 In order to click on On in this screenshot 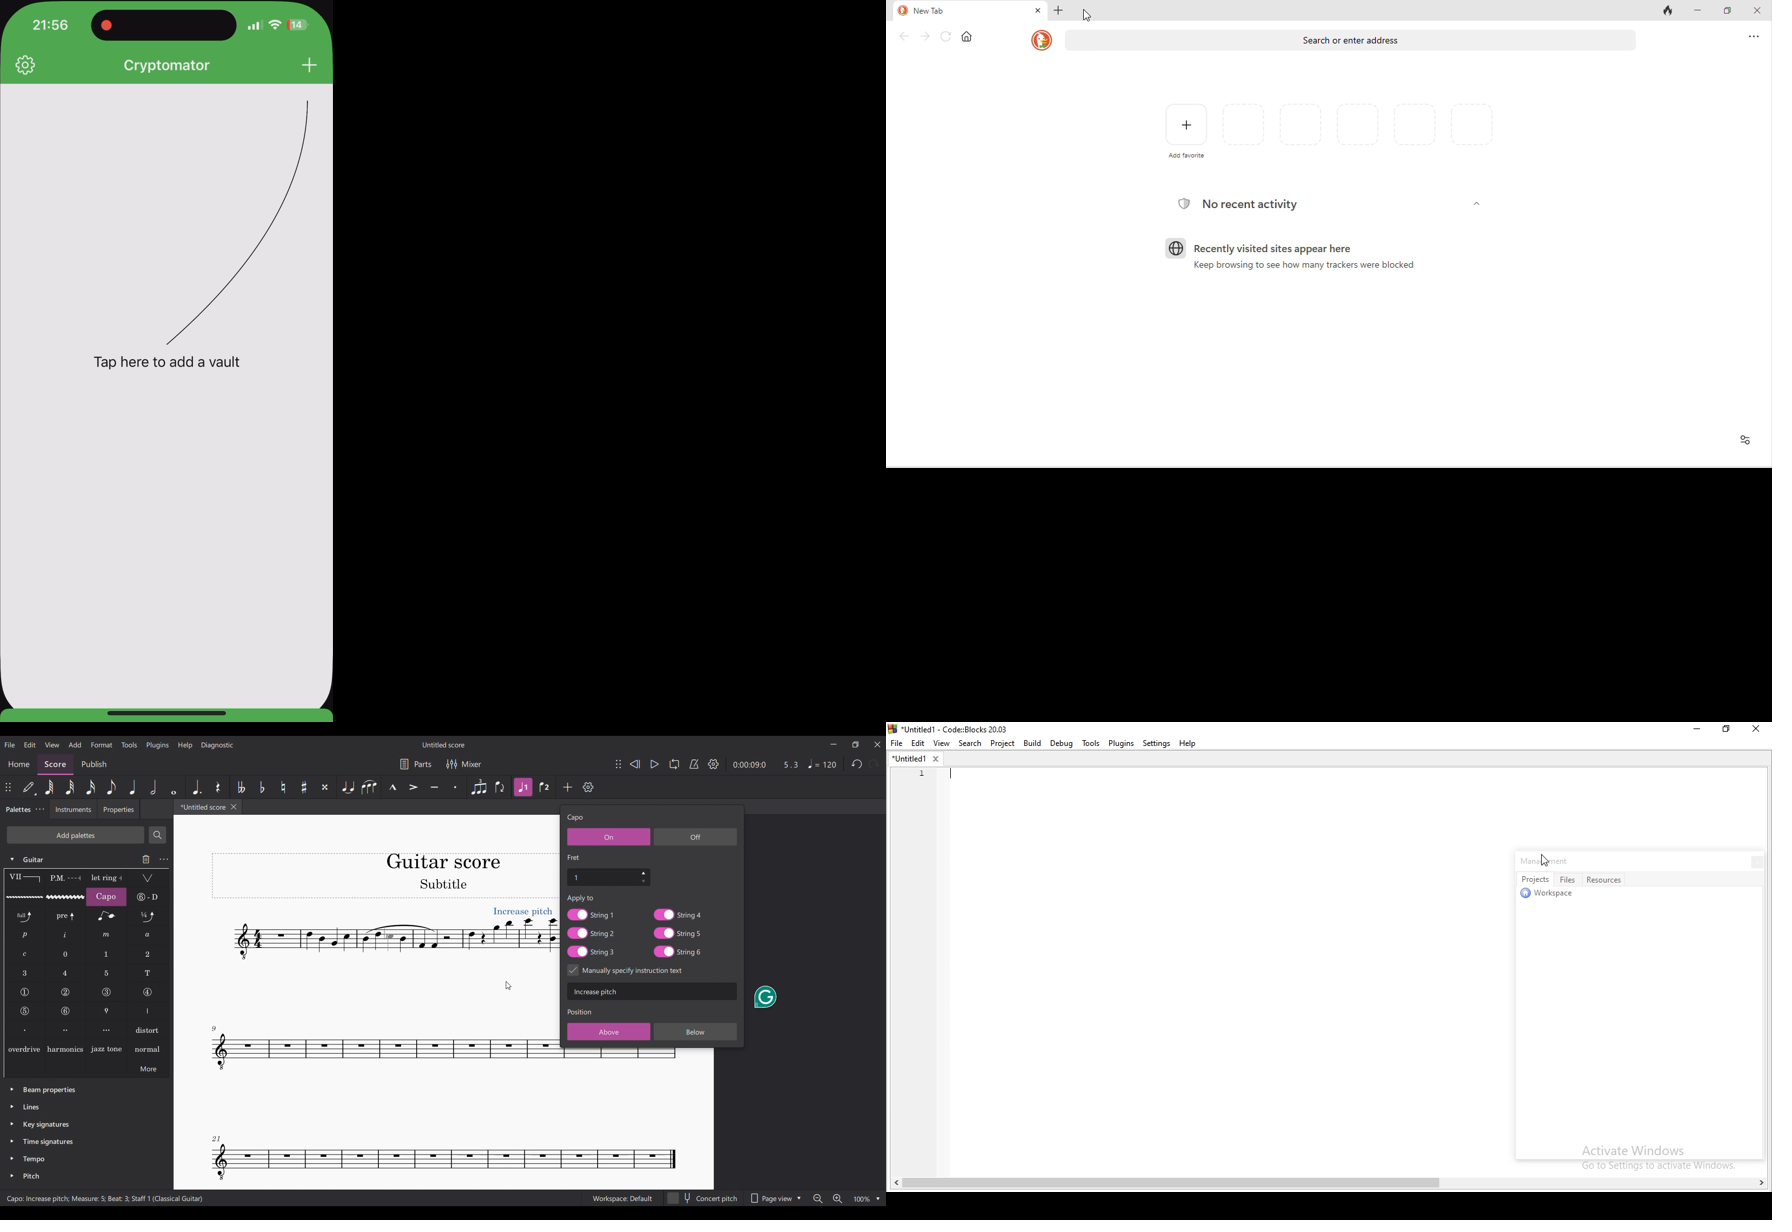, I will do `click(609, 837)`.